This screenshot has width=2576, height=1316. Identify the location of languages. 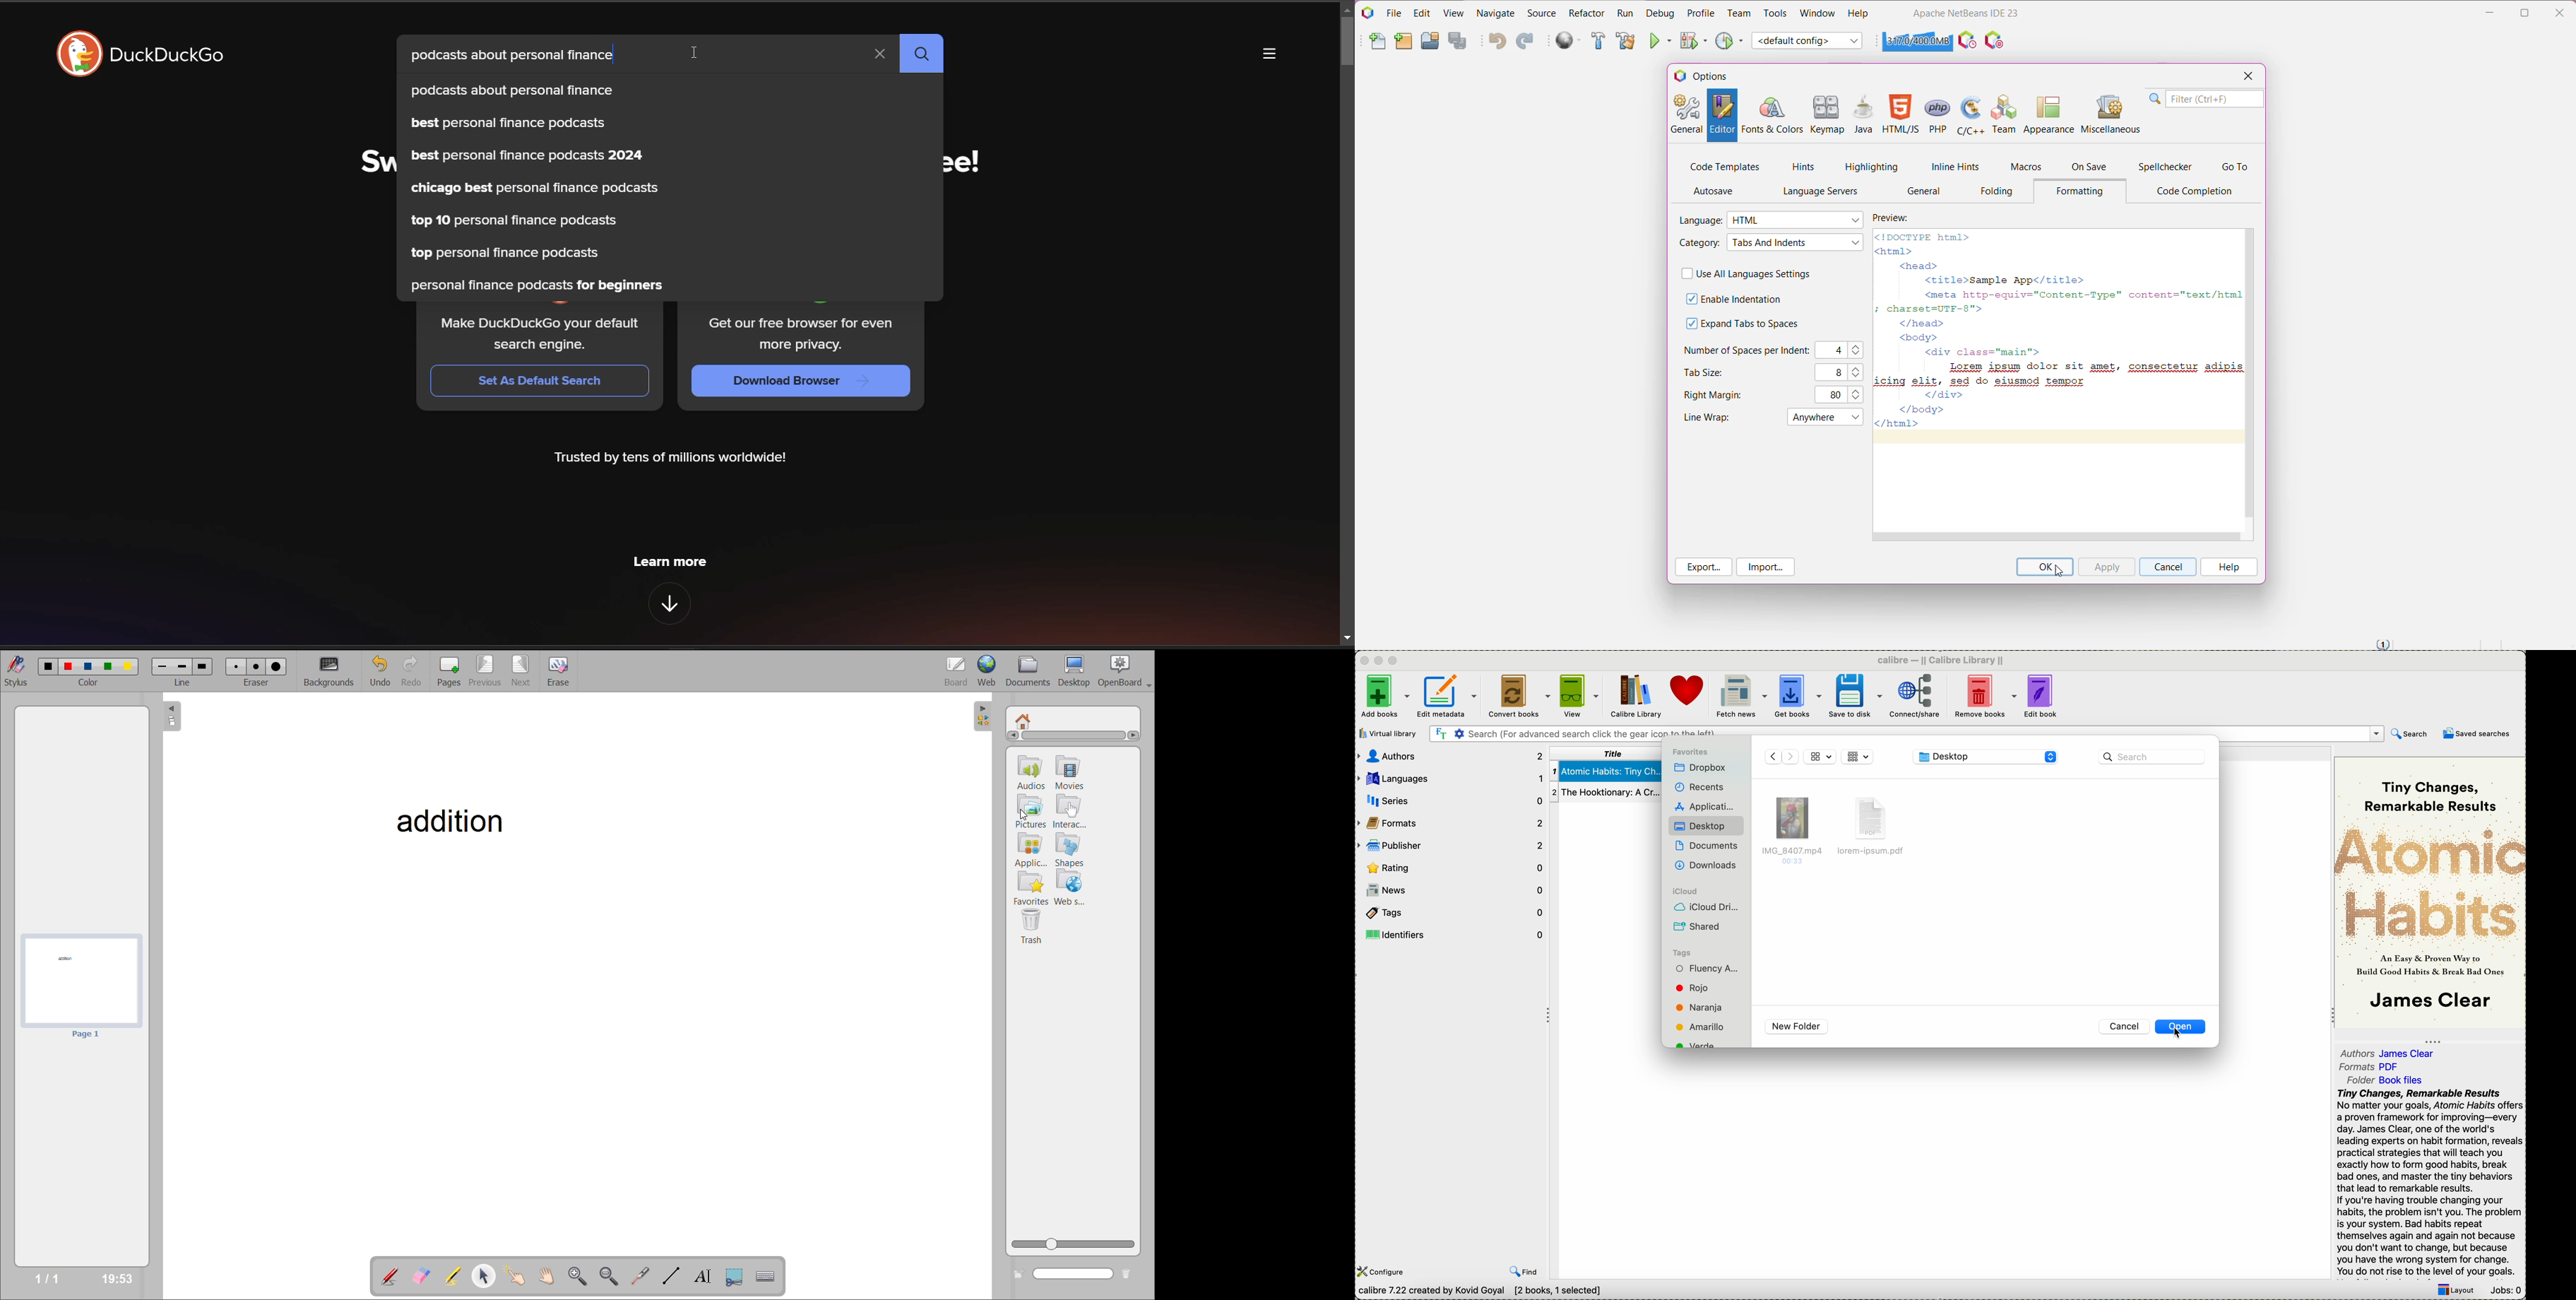
(1451, 778).